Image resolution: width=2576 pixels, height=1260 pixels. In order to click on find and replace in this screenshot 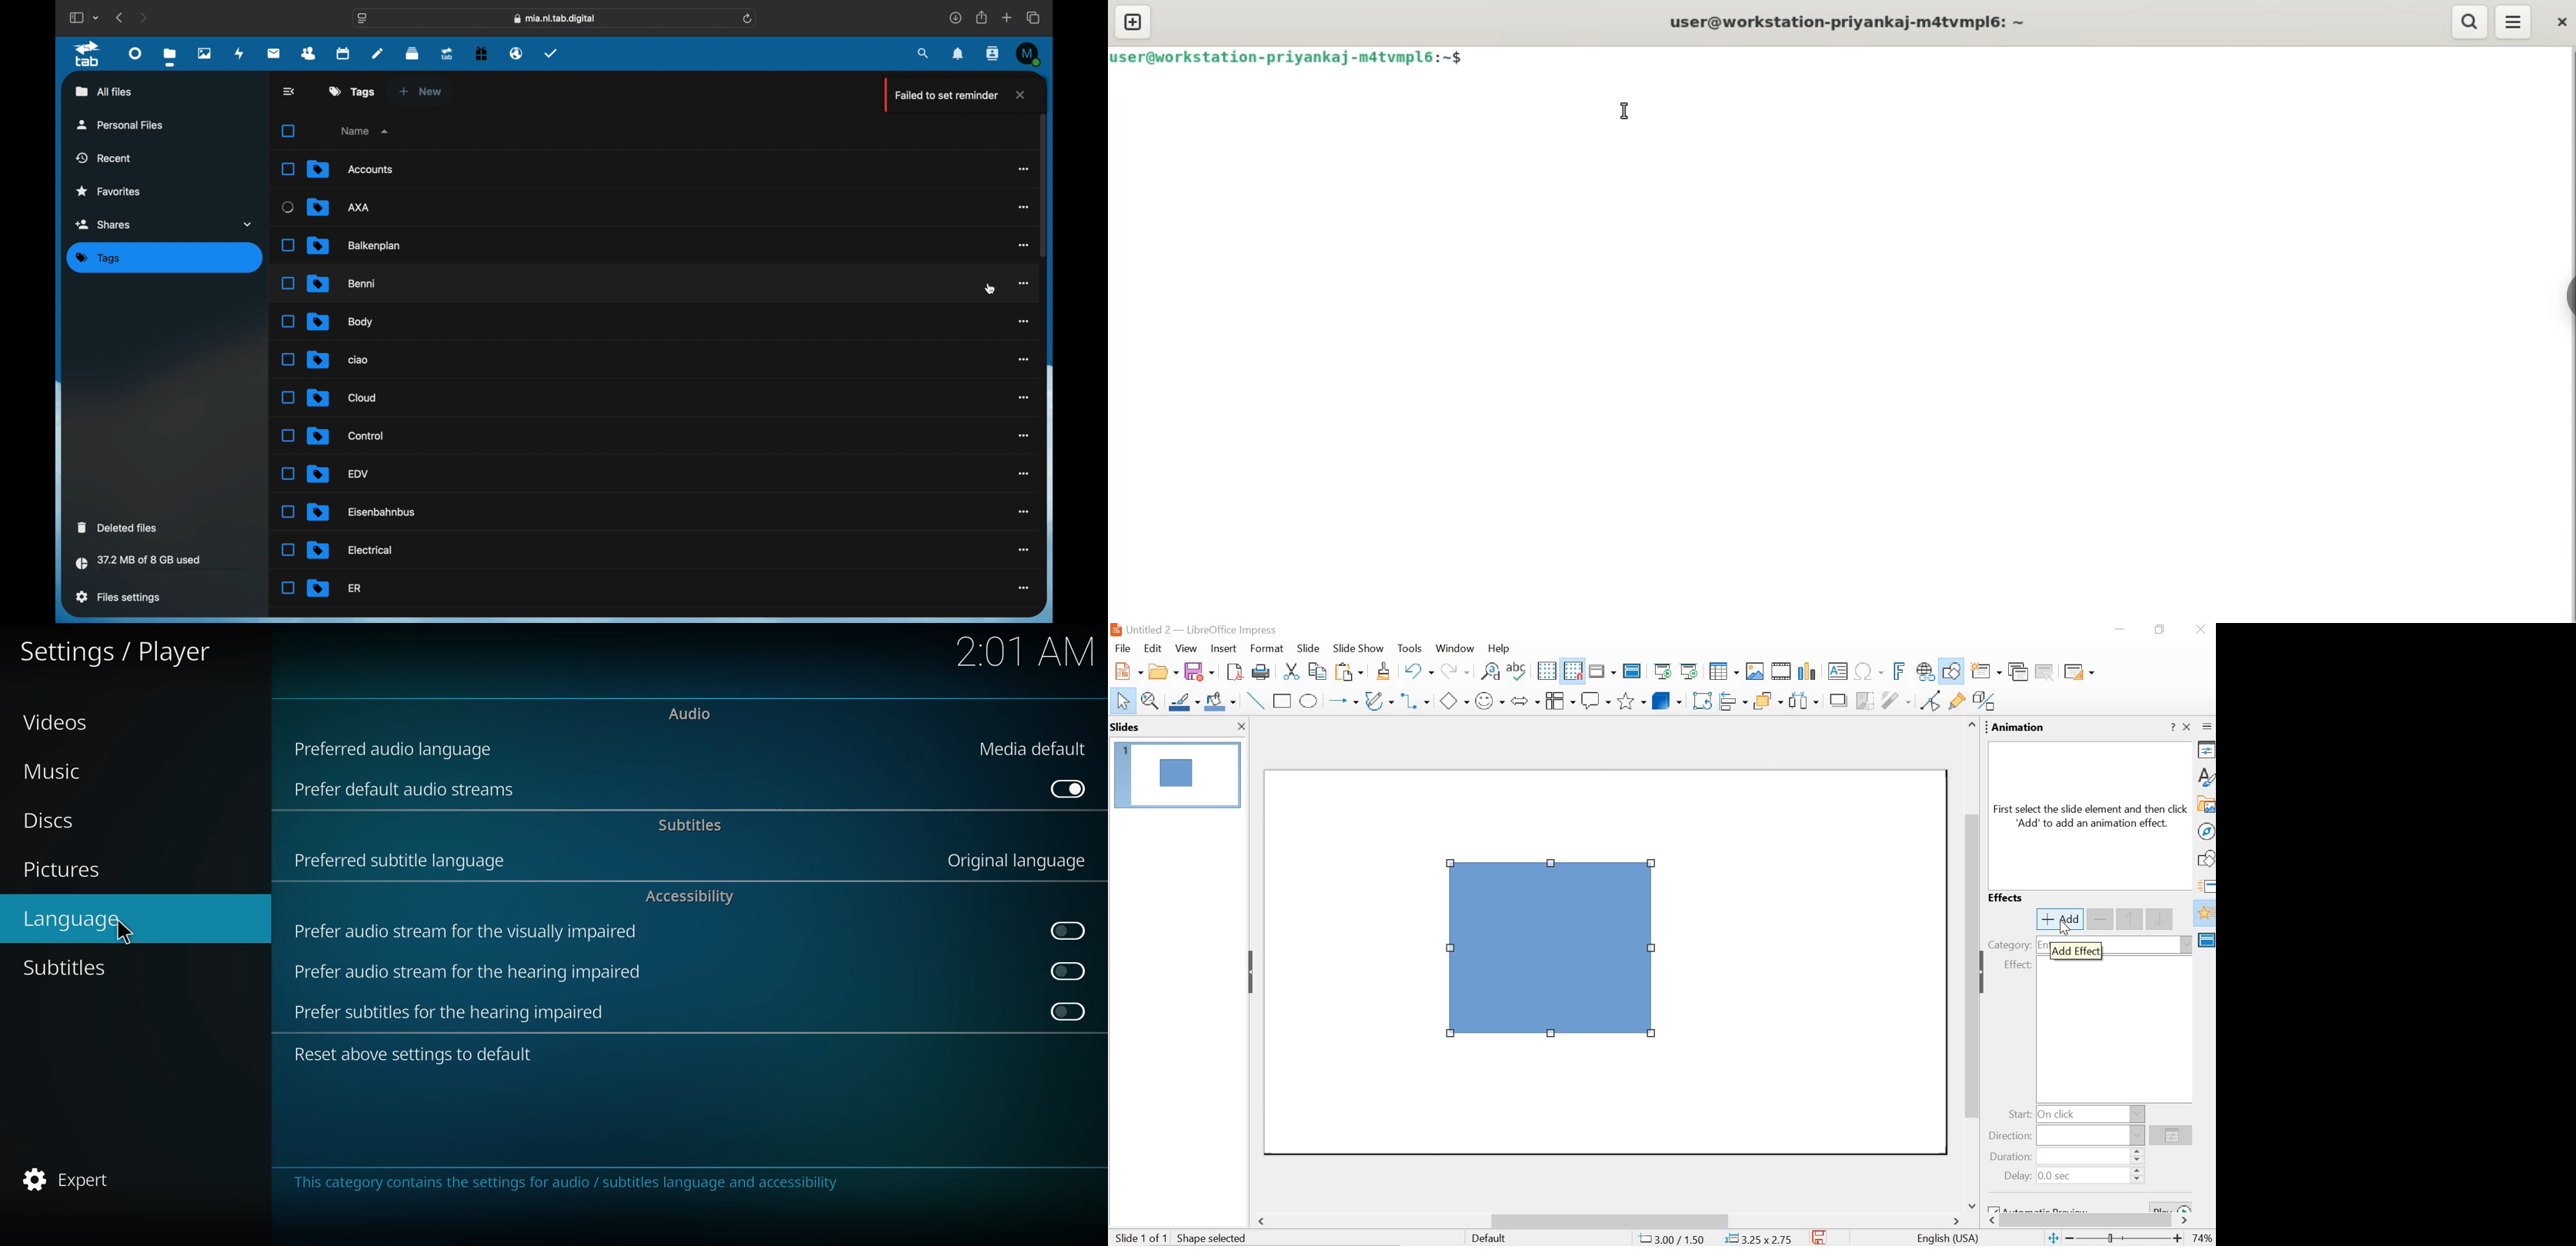, I will do `click(1489, 671)`.